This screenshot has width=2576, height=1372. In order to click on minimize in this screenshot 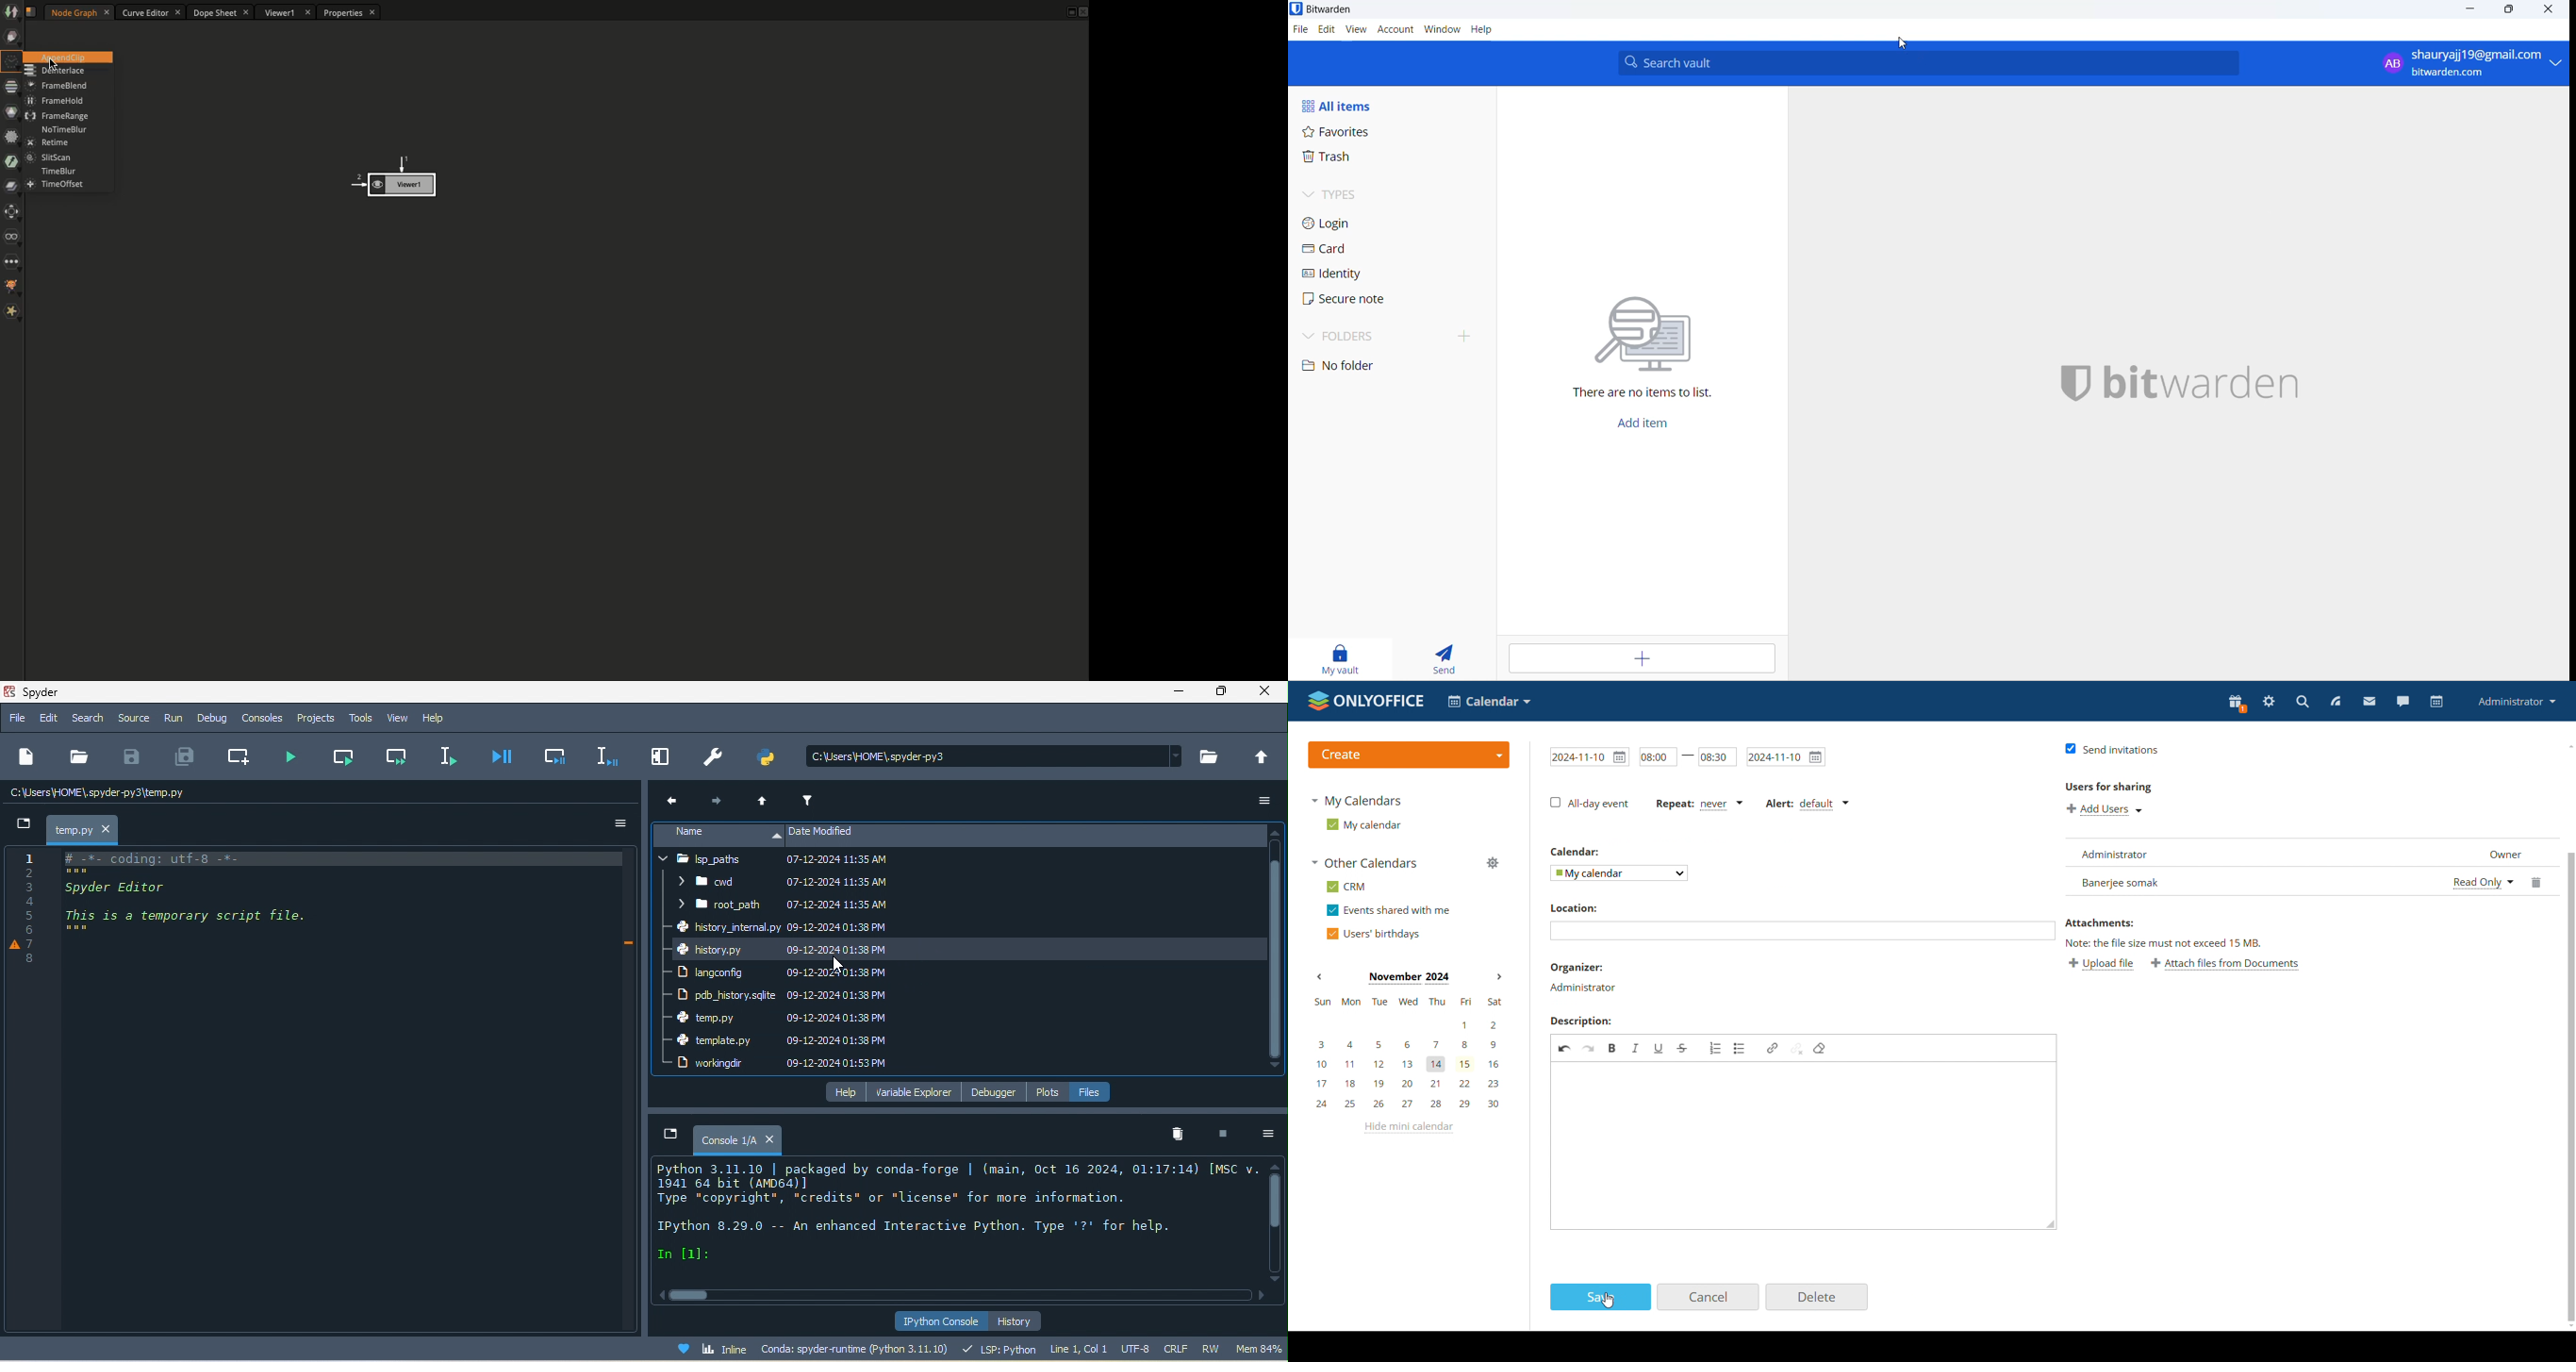, I will do `click(1176, 691)`.